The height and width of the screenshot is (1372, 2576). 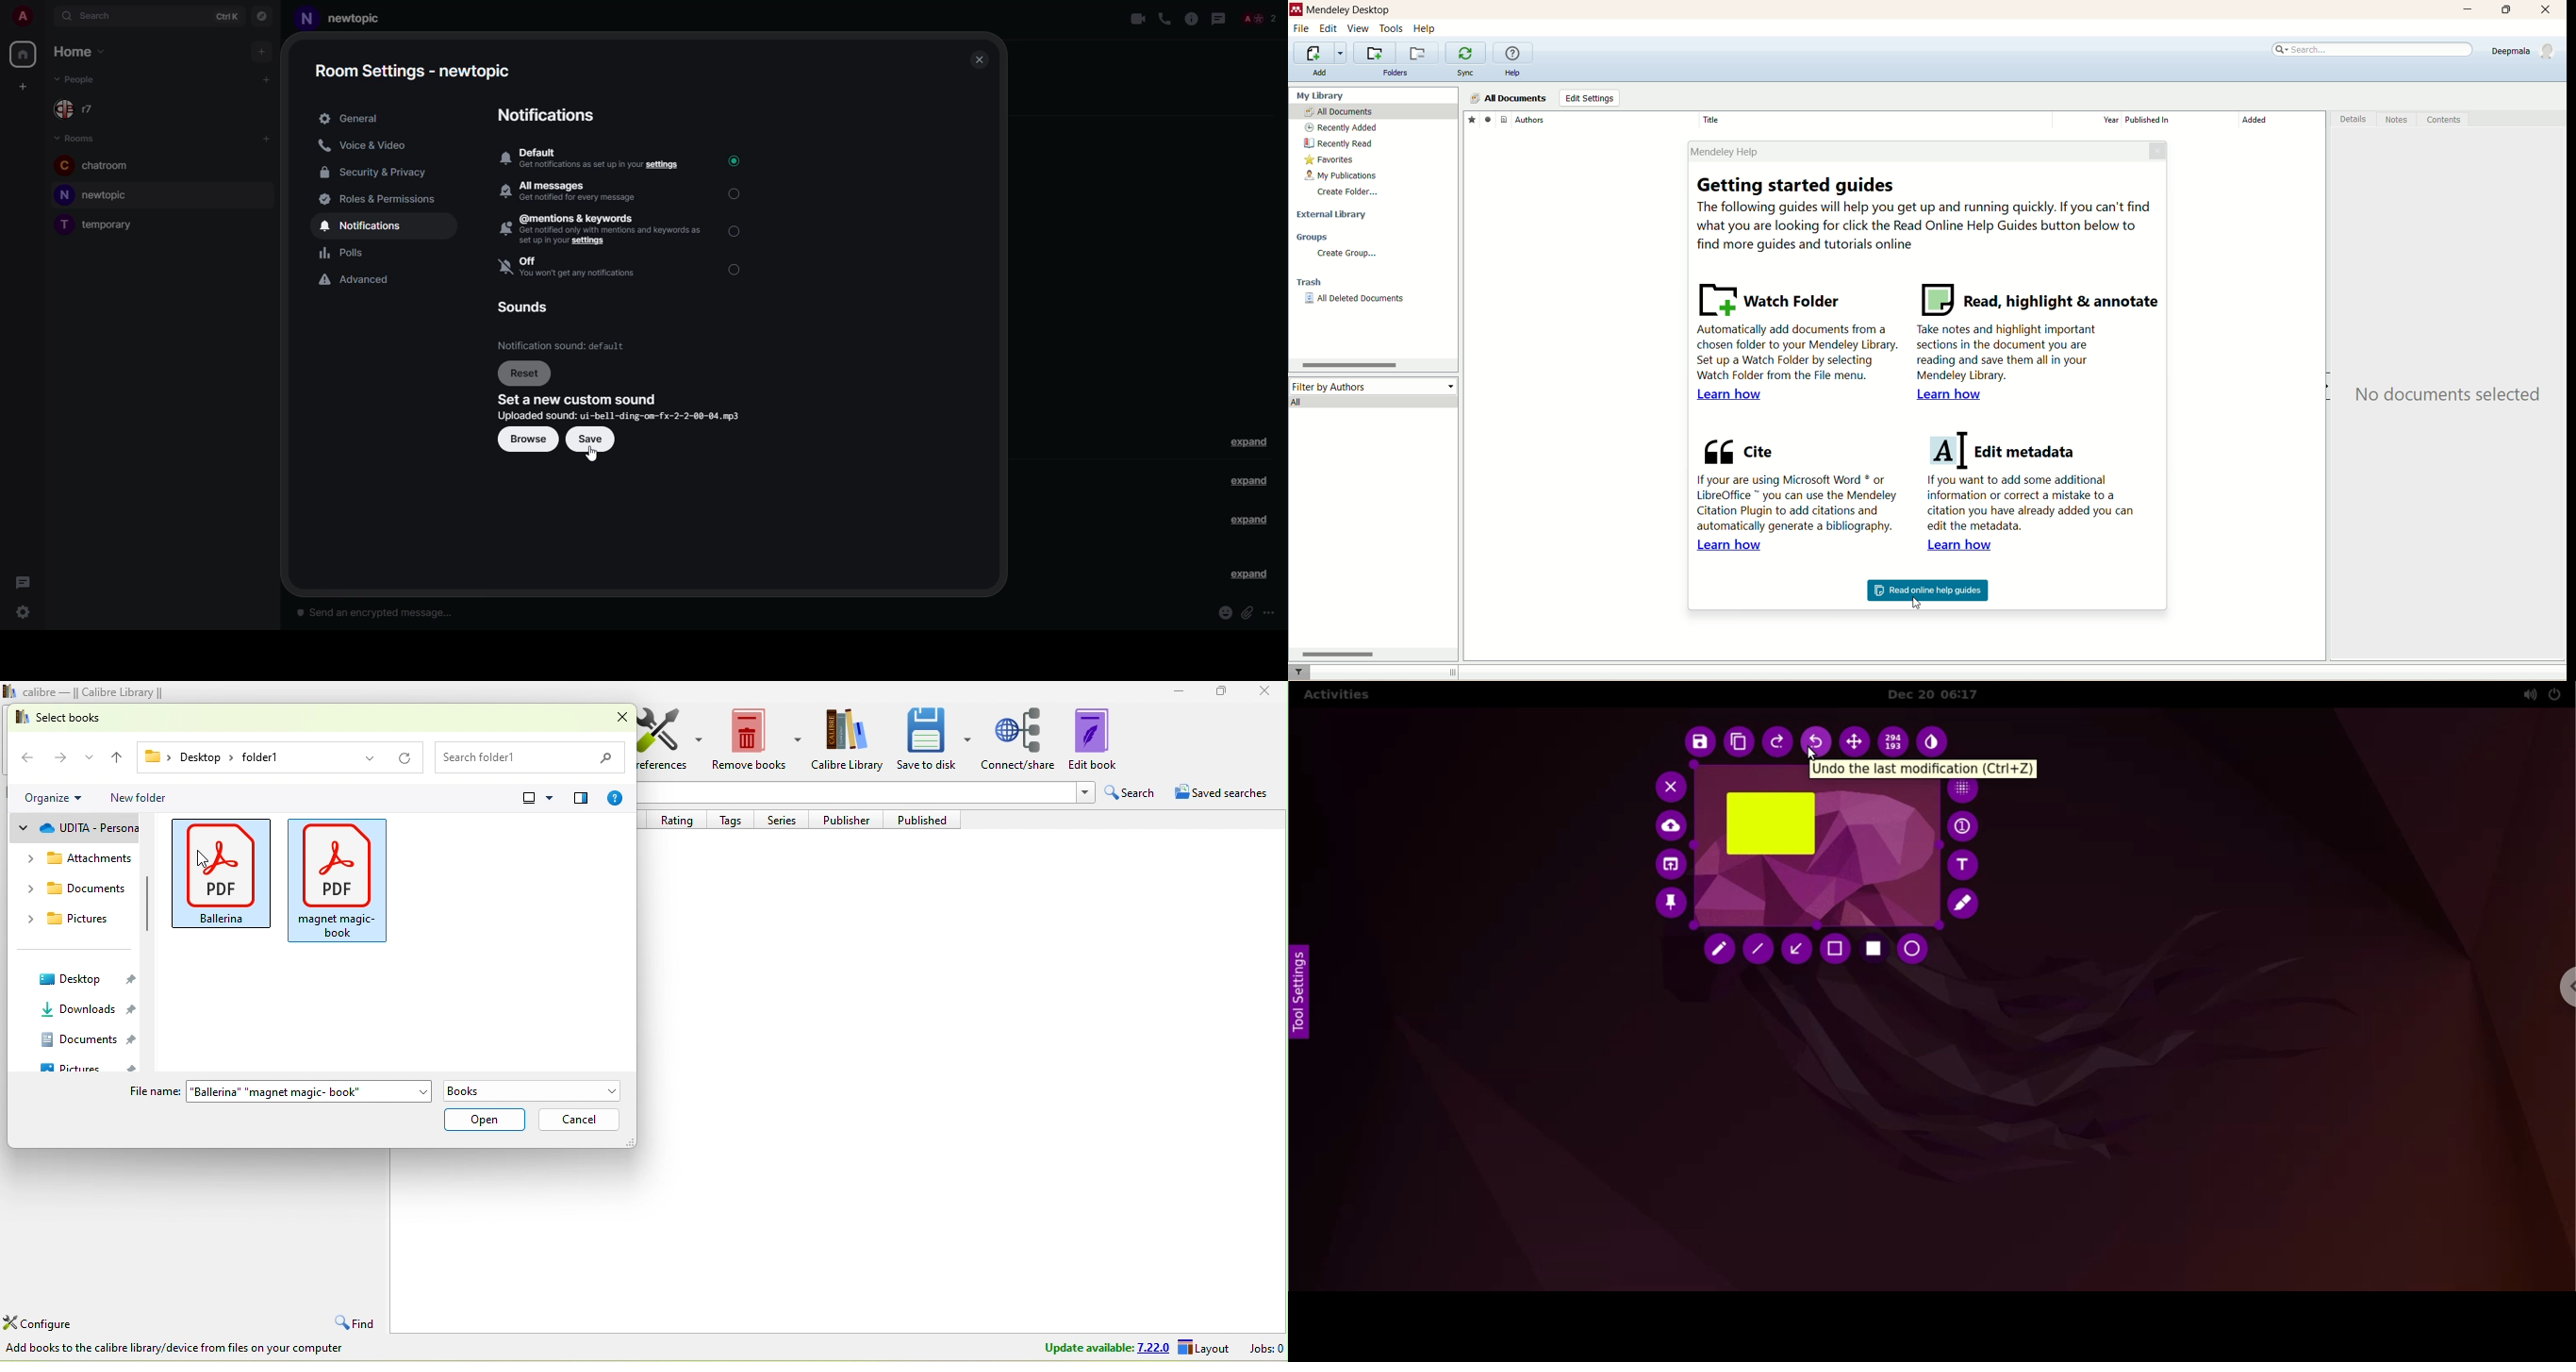 I want to click on read/unread, so click(x=1487, y=117).